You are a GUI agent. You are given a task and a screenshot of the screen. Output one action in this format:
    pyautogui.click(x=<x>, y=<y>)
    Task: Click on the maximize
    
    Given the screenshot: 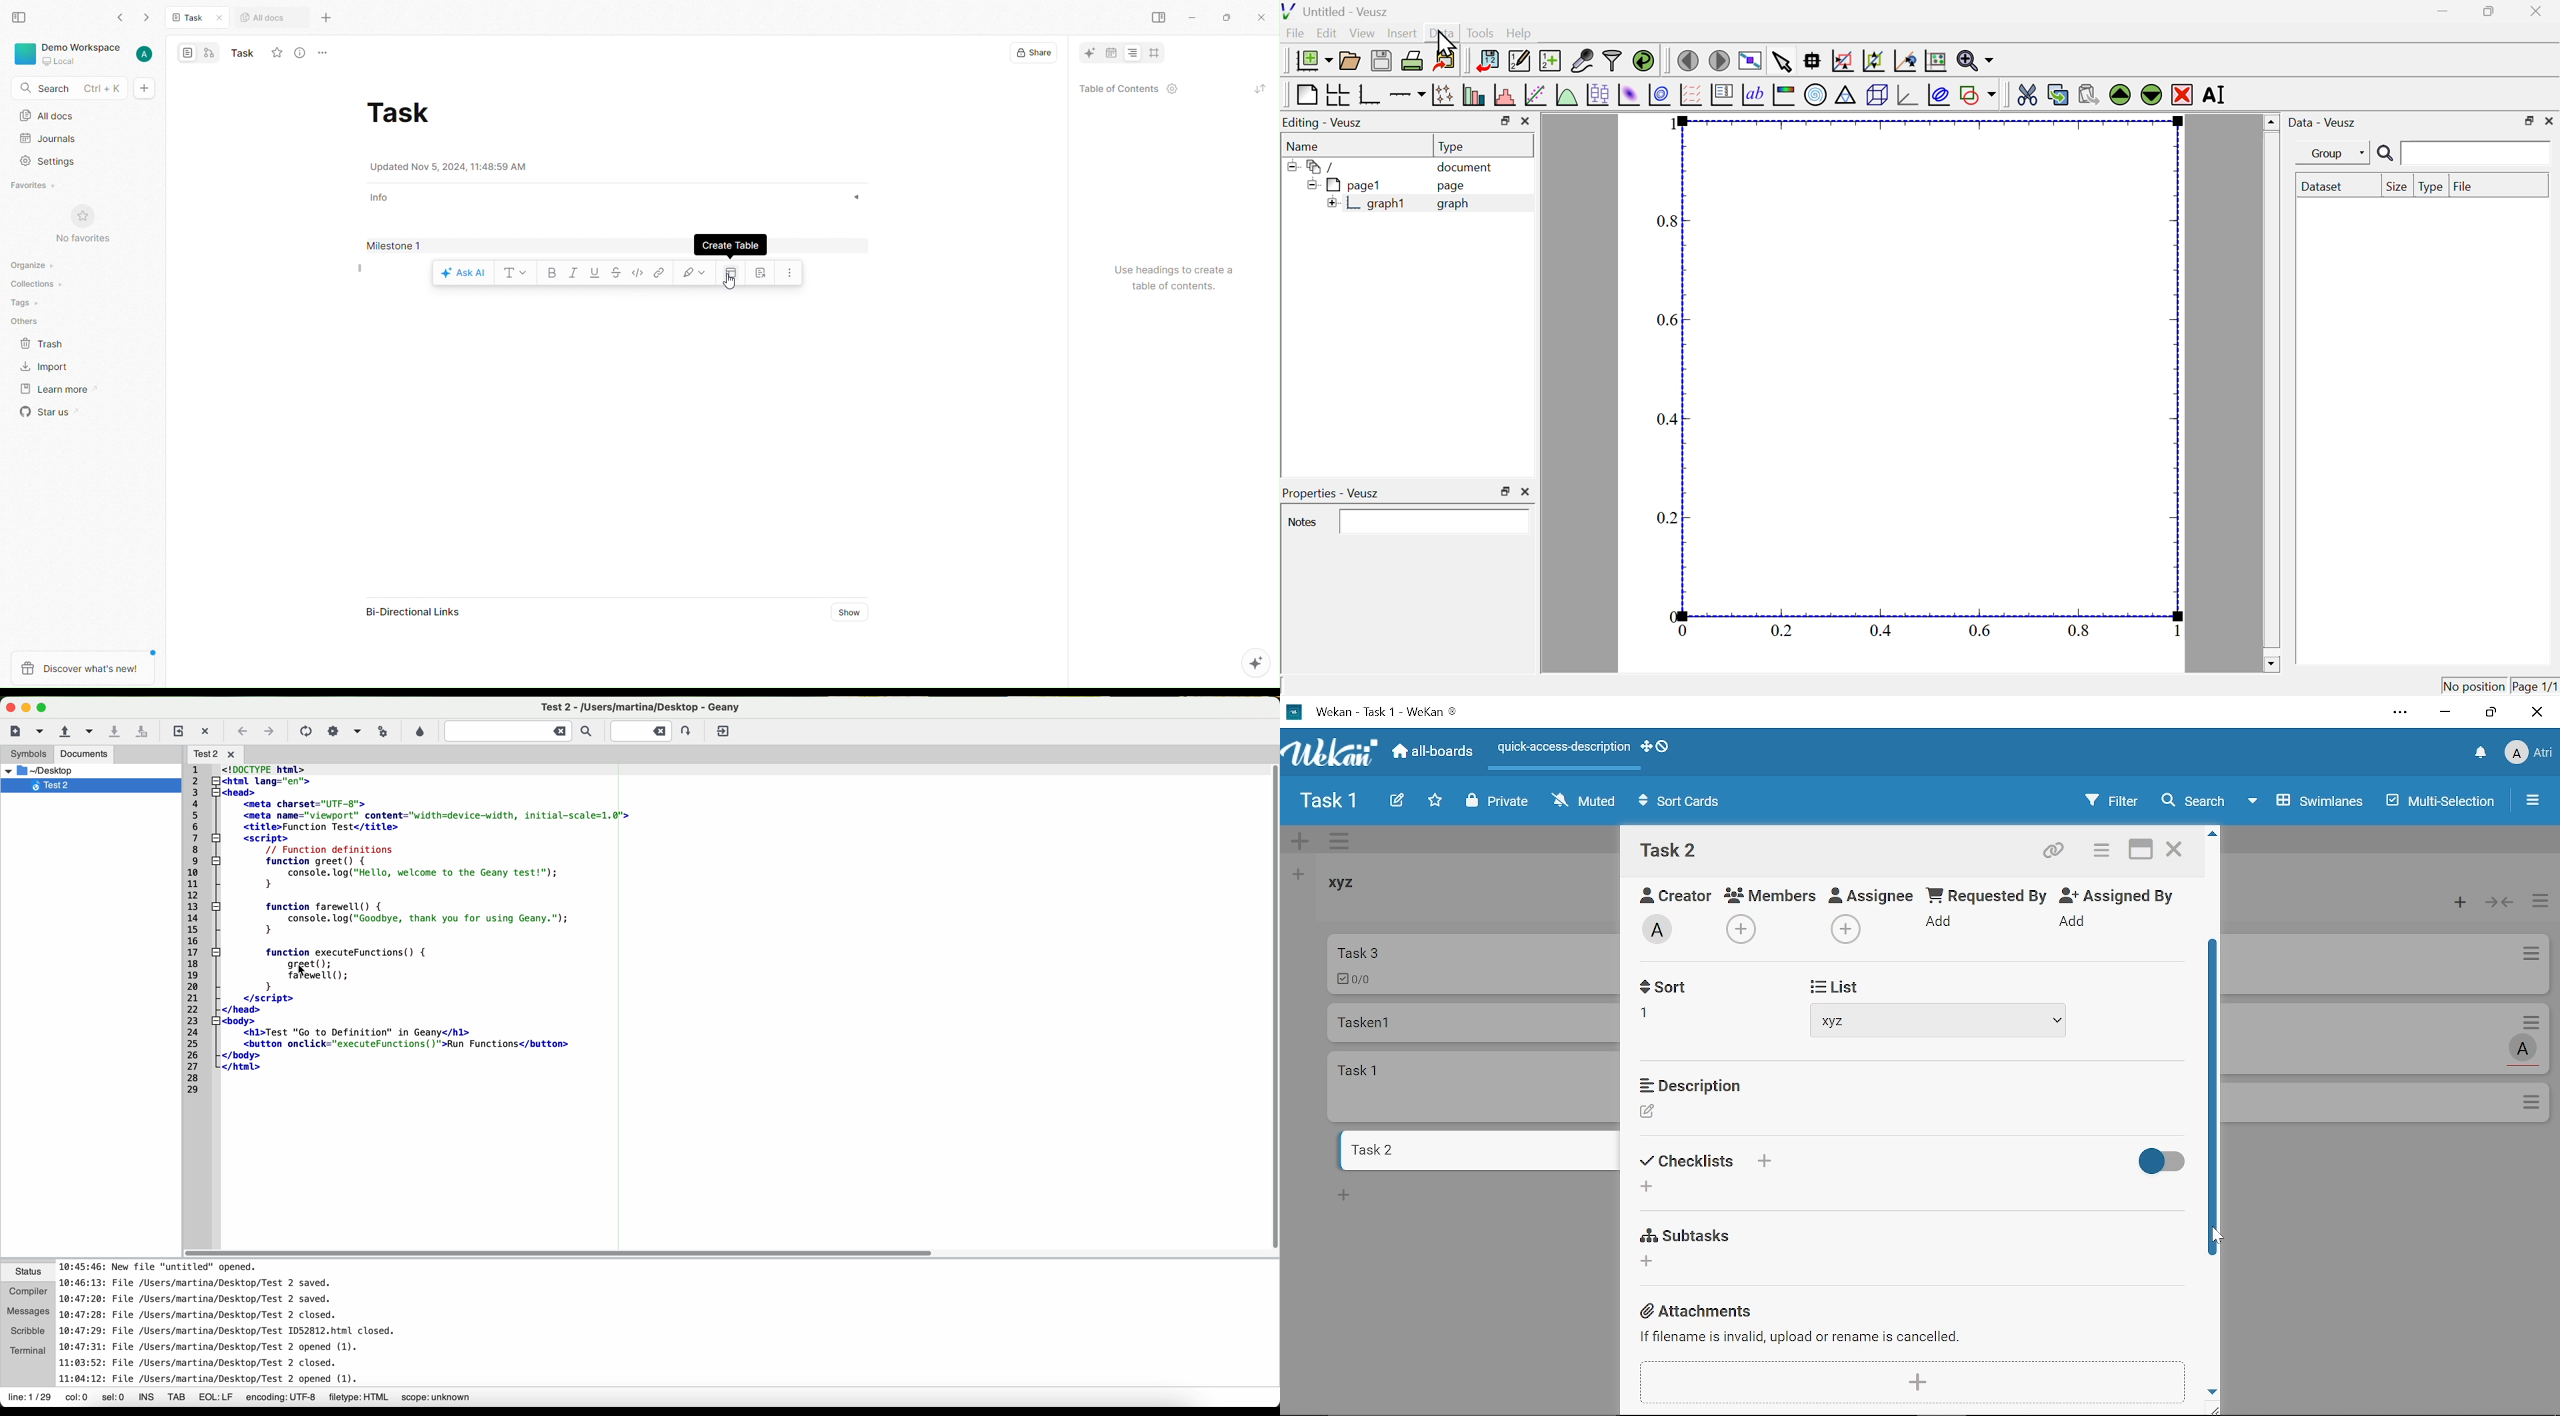 What is the action you would take?
    pyautogui.click(x=44, y=708)
    